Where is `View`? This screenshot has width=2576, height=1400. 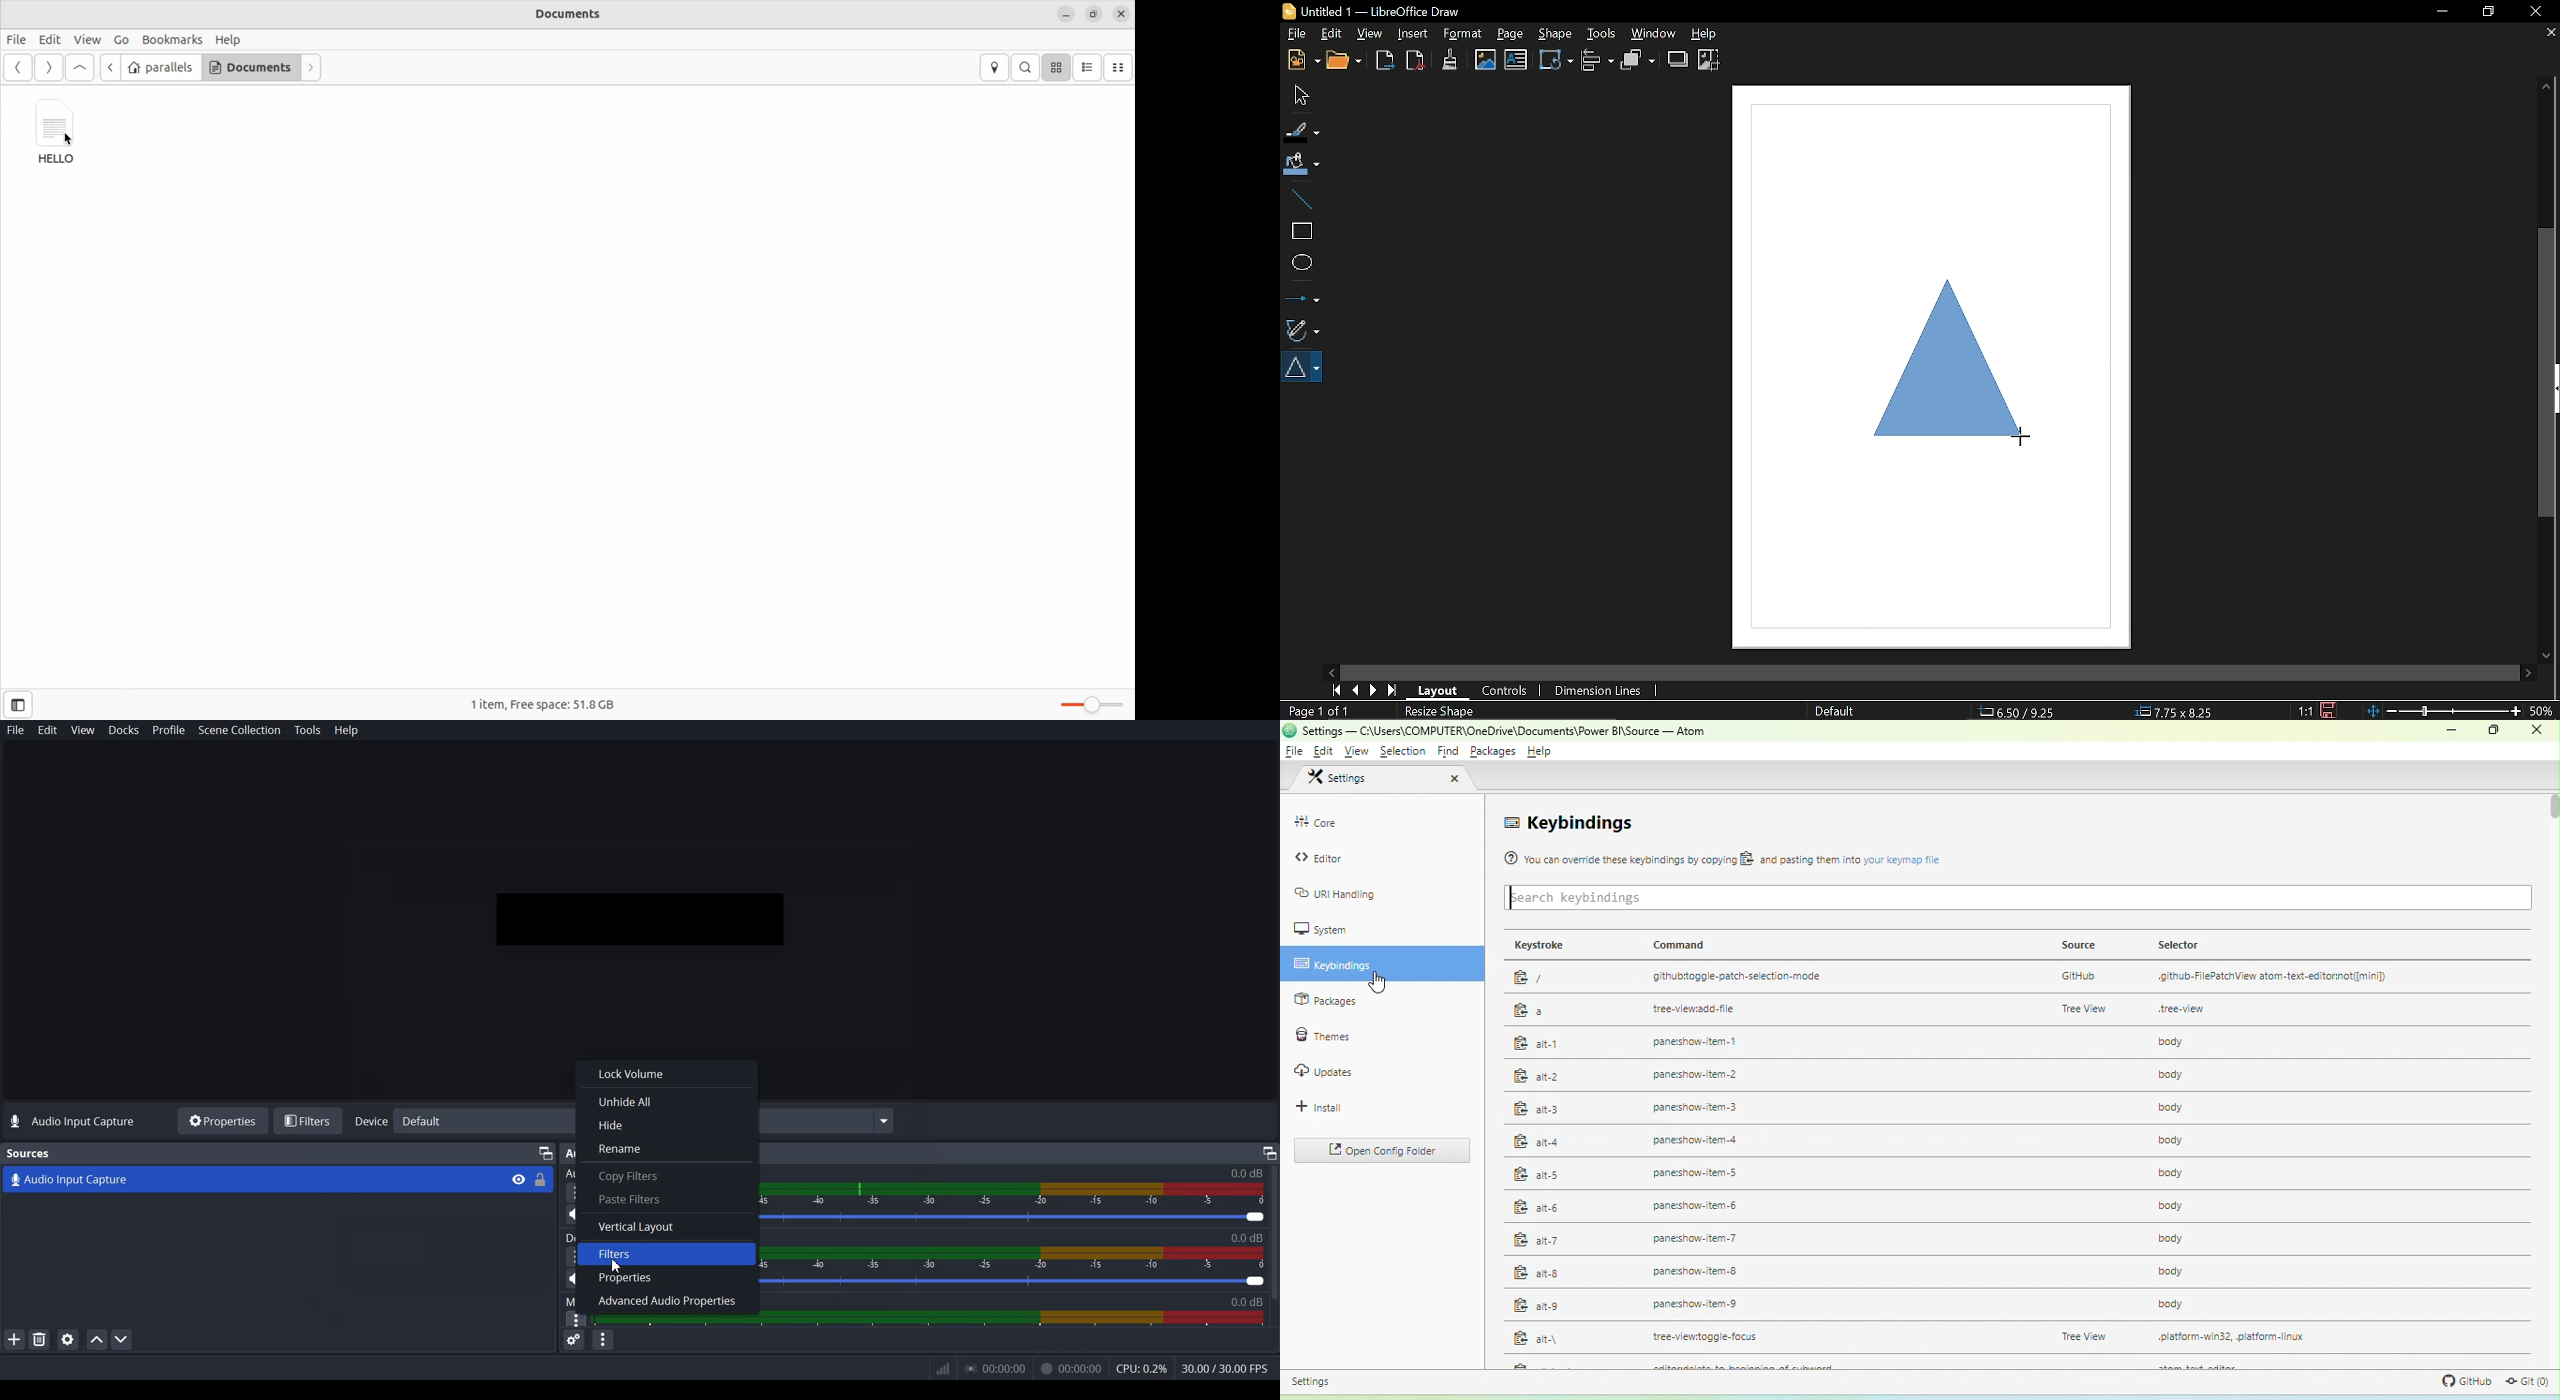
View is located at coordinates (82, 729).